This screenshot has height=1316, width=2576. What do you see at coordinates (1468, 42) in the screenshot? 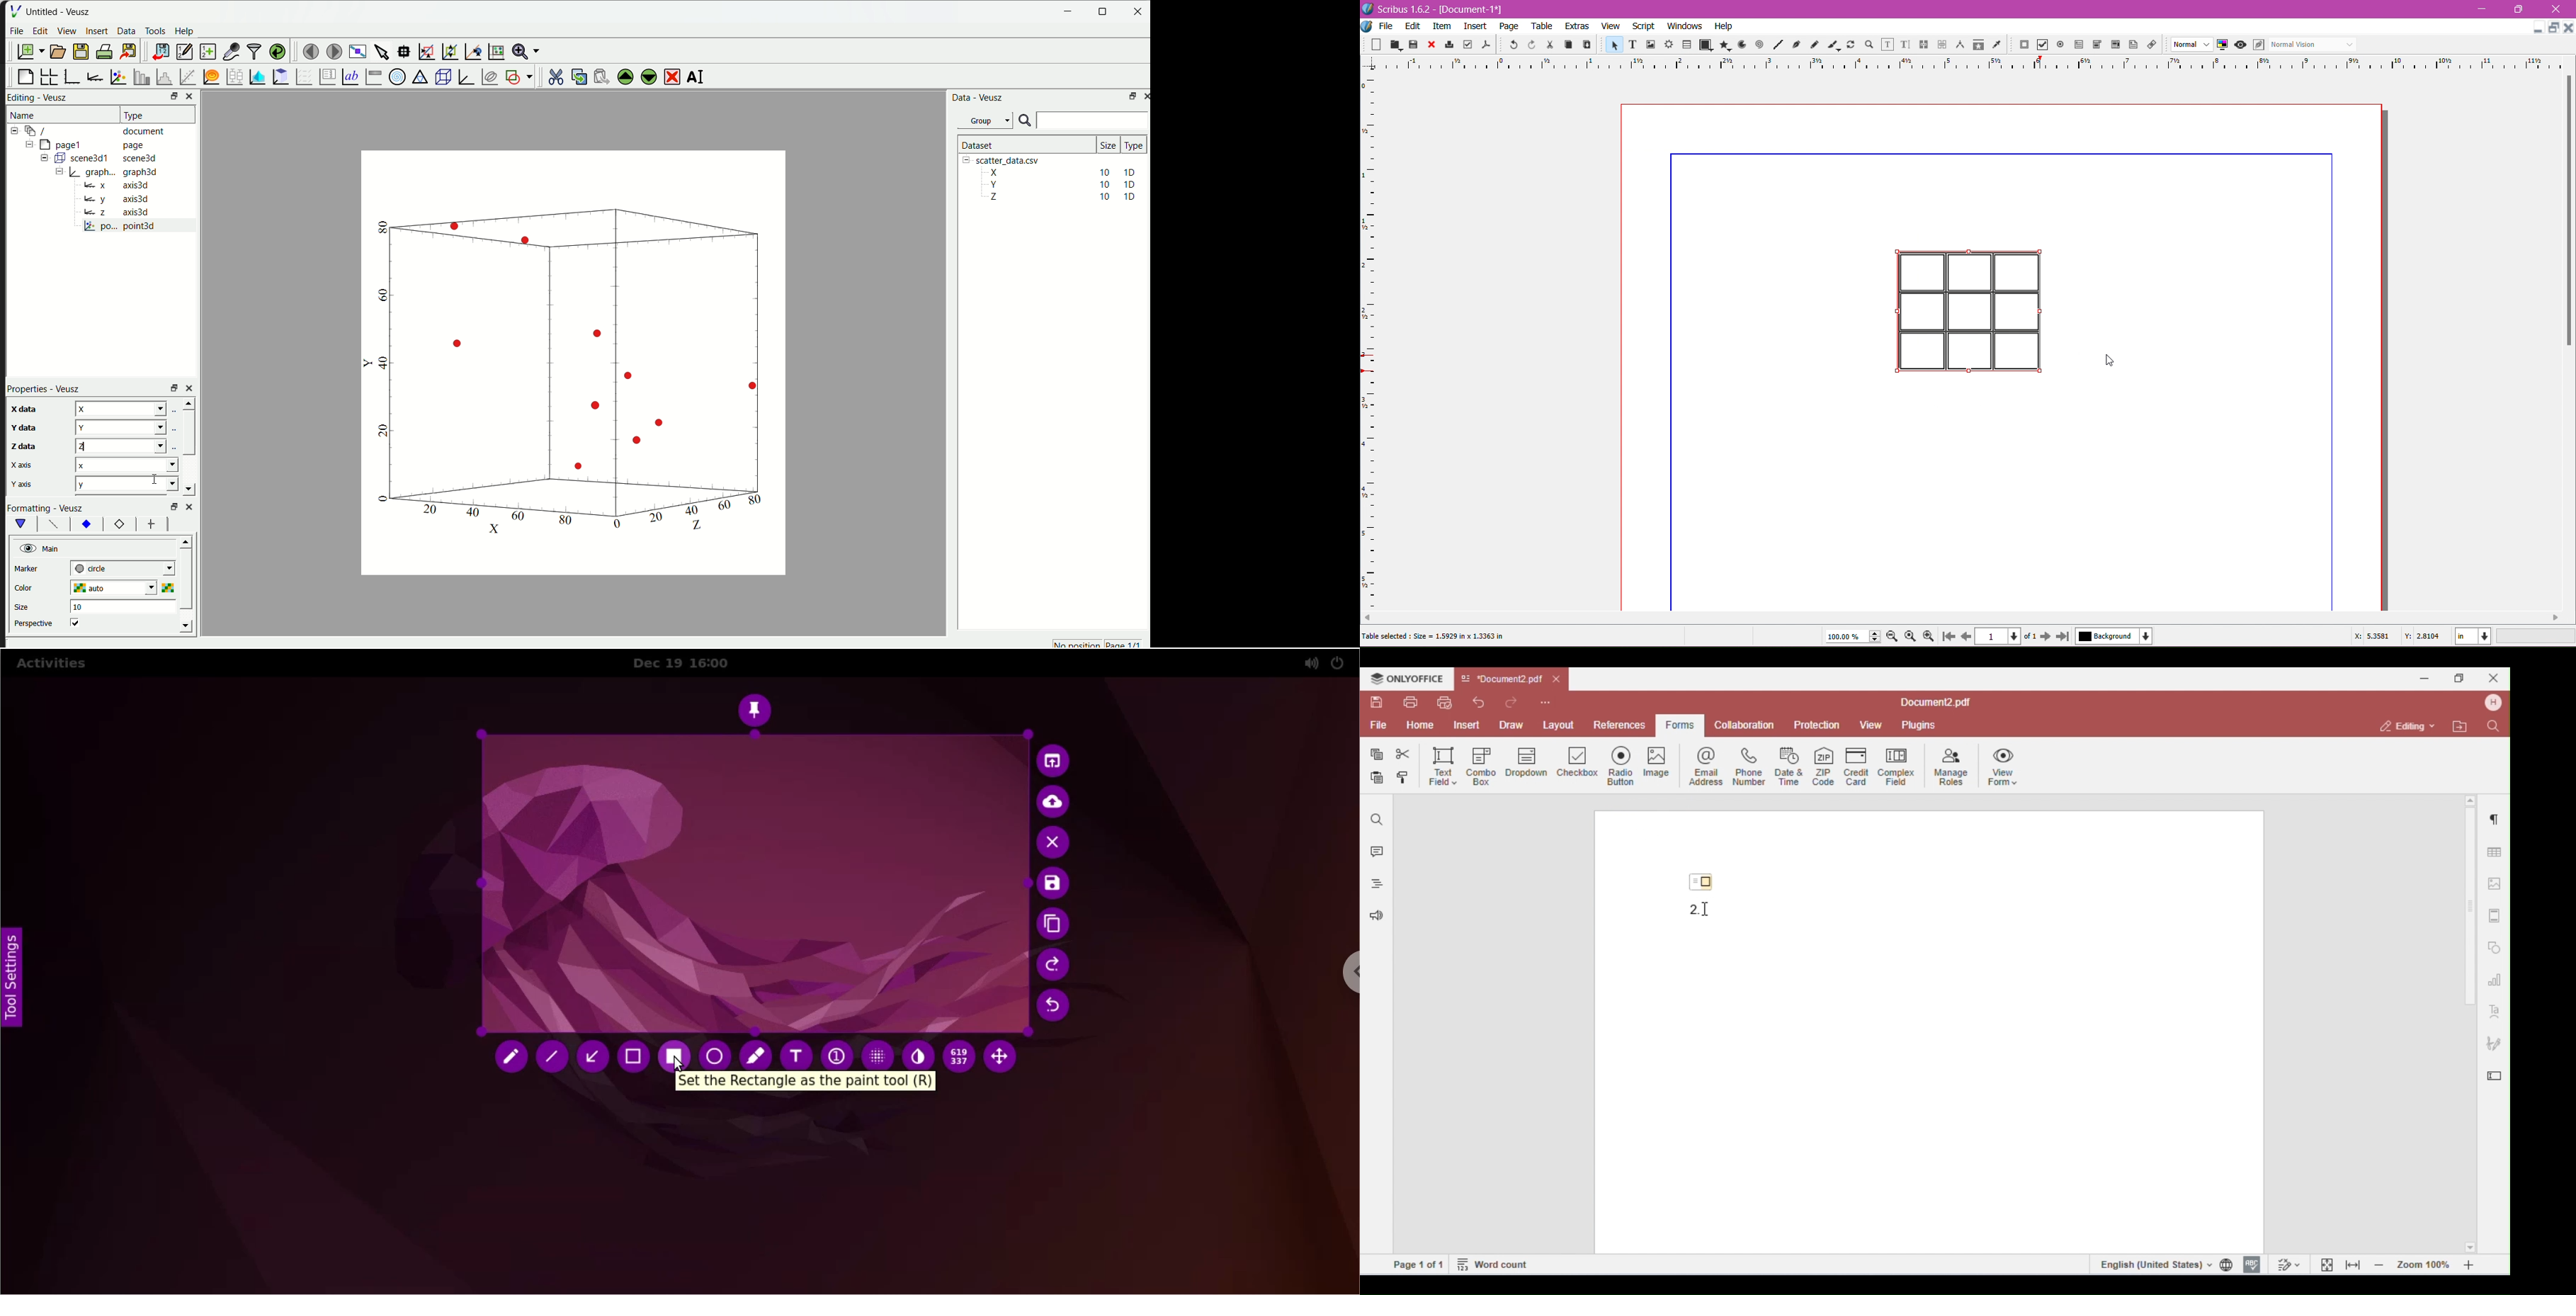
I see `Preflight Verifier` at bounding box center [1468, 42].